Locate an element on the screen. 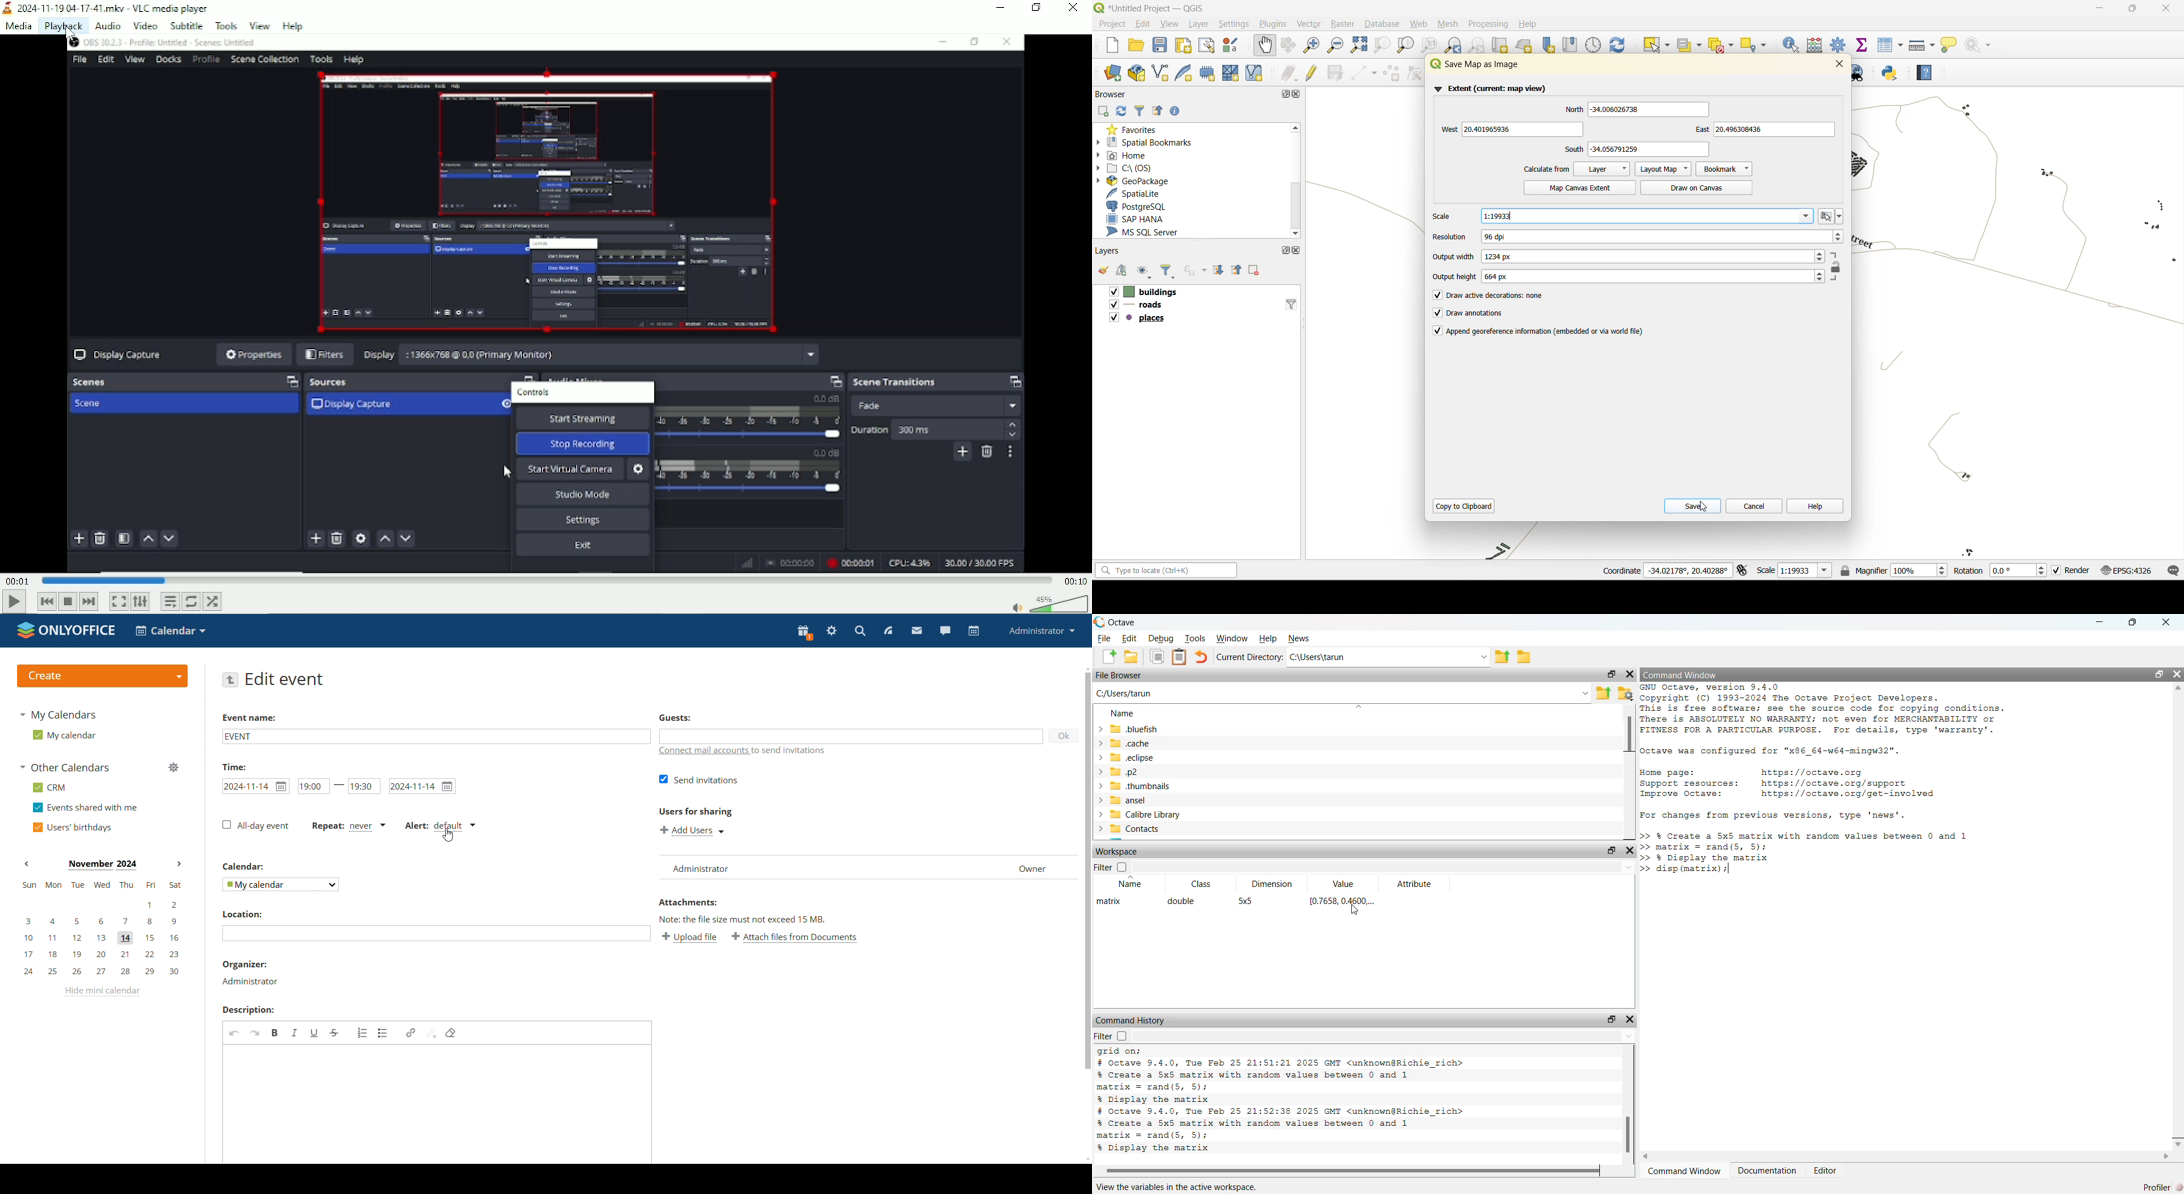 This screenshot has height=1204, width=2184. Title is located at coordinates (107, 7).